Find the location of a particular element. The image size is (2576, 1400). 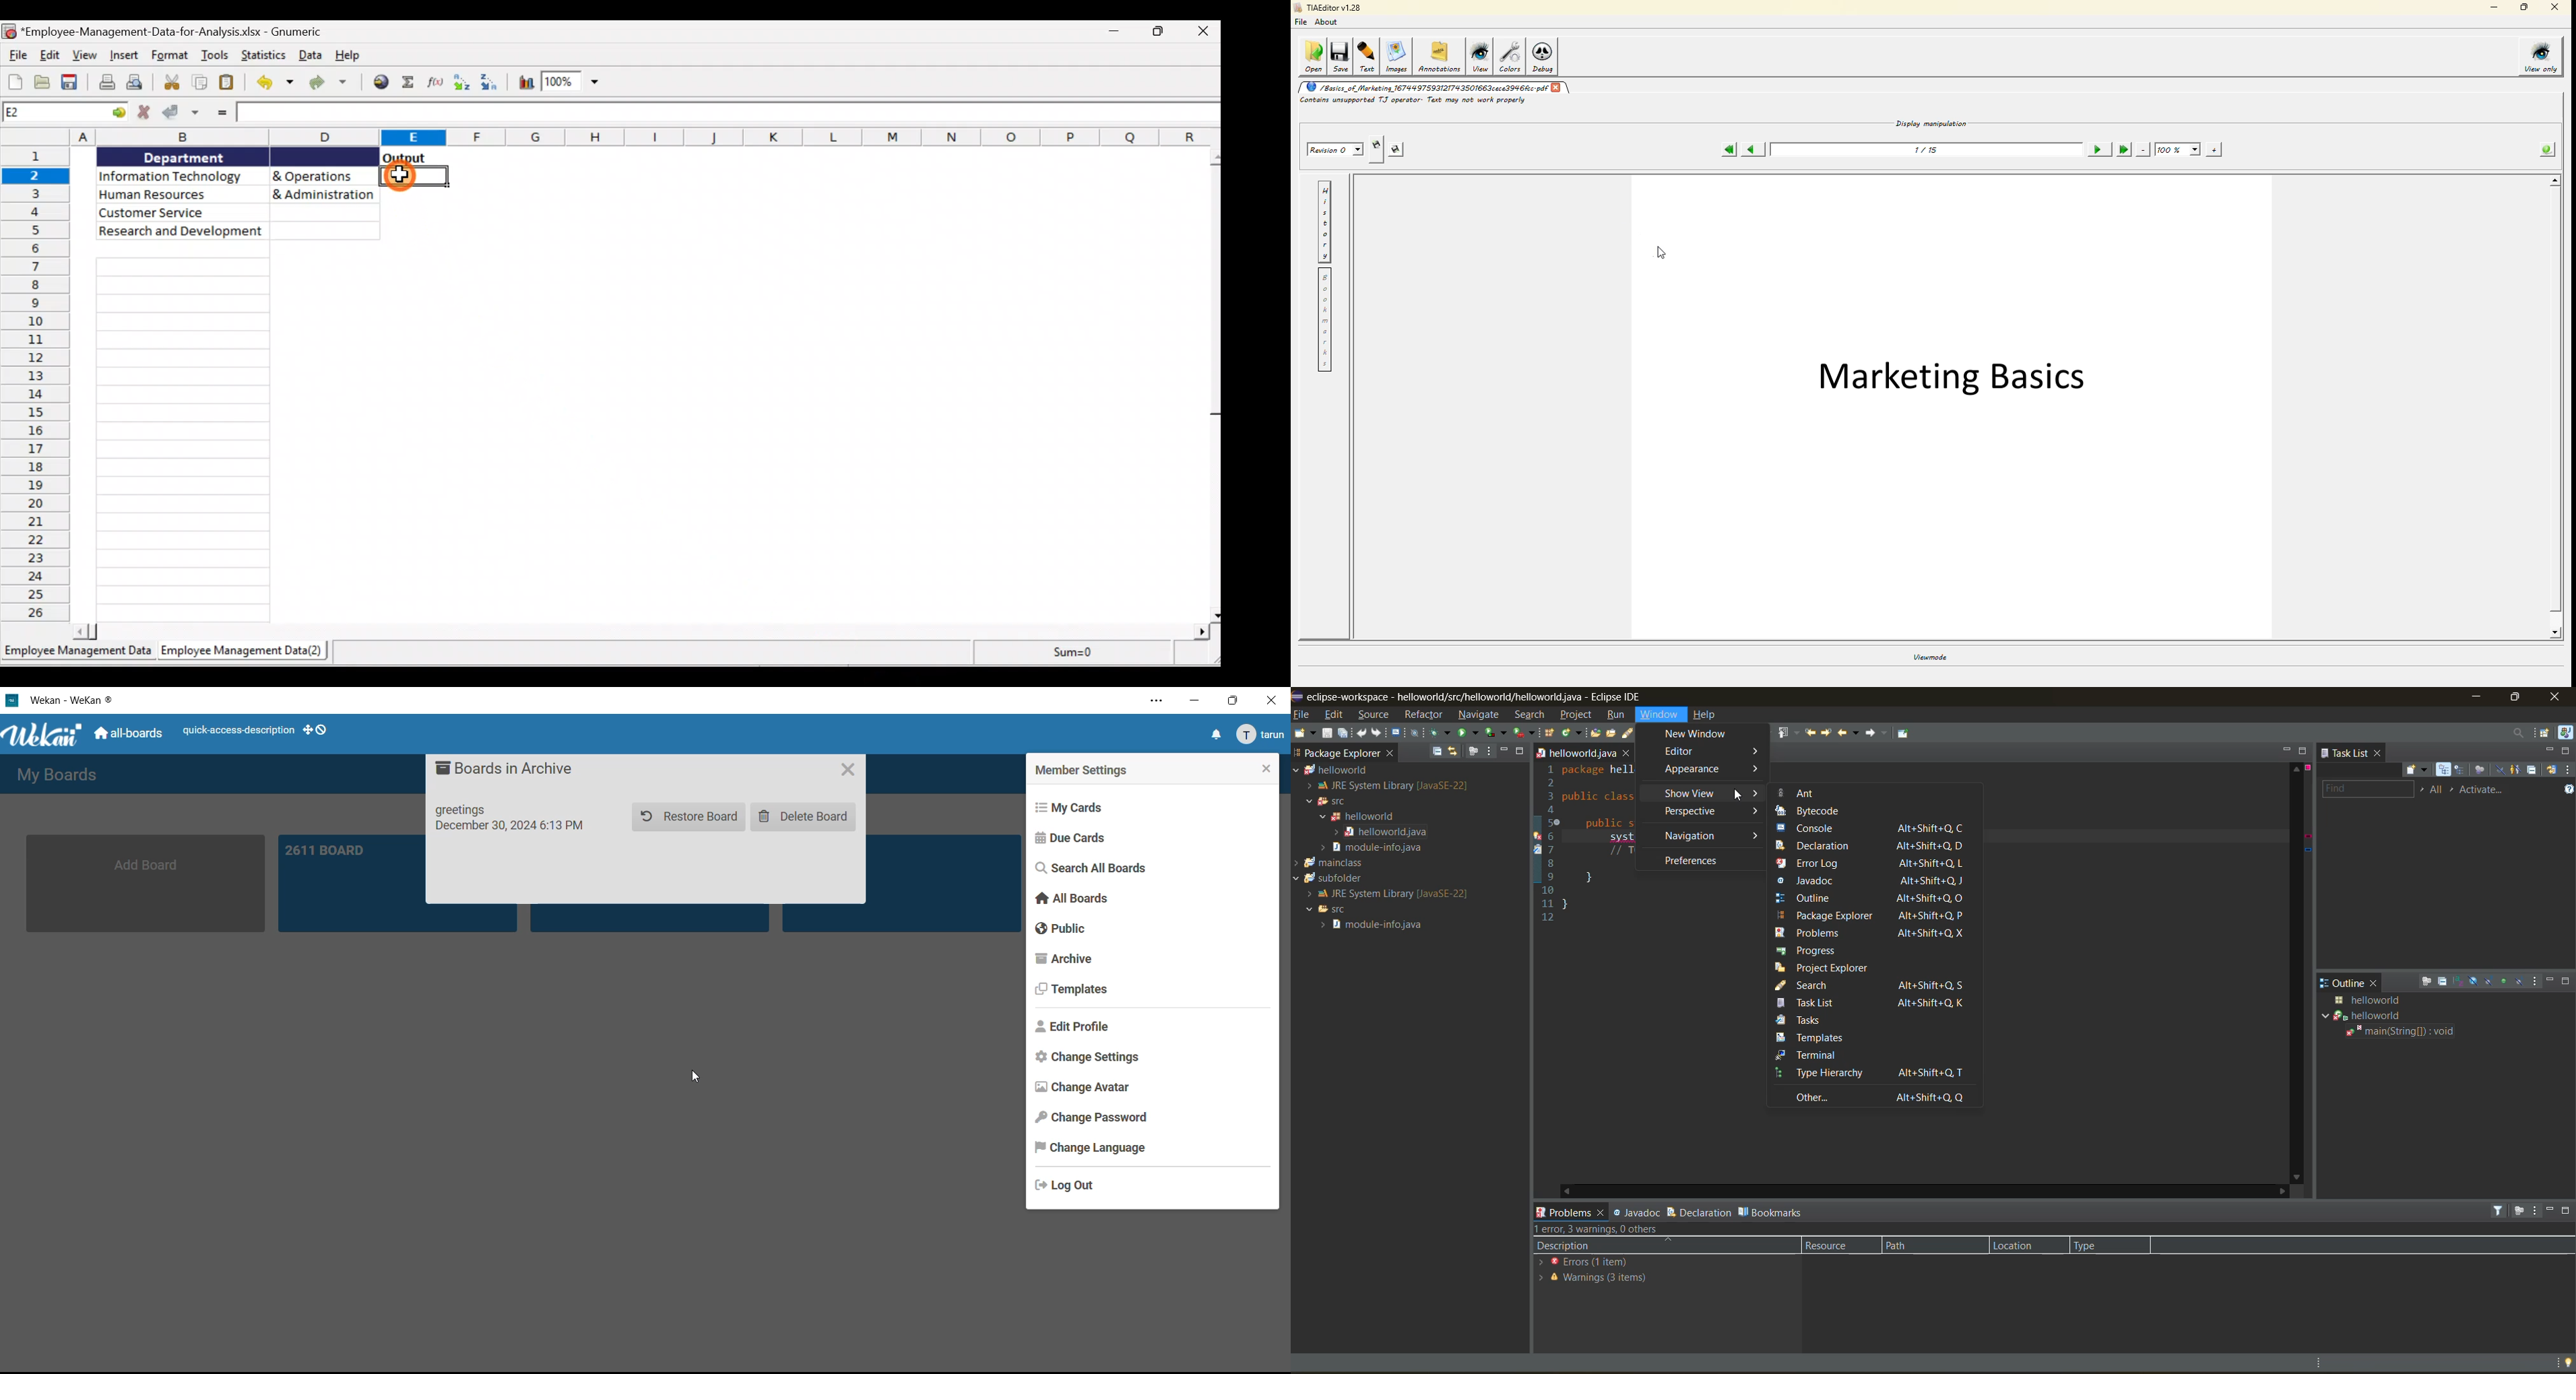

SFC is located at coordinates (1330, 800).